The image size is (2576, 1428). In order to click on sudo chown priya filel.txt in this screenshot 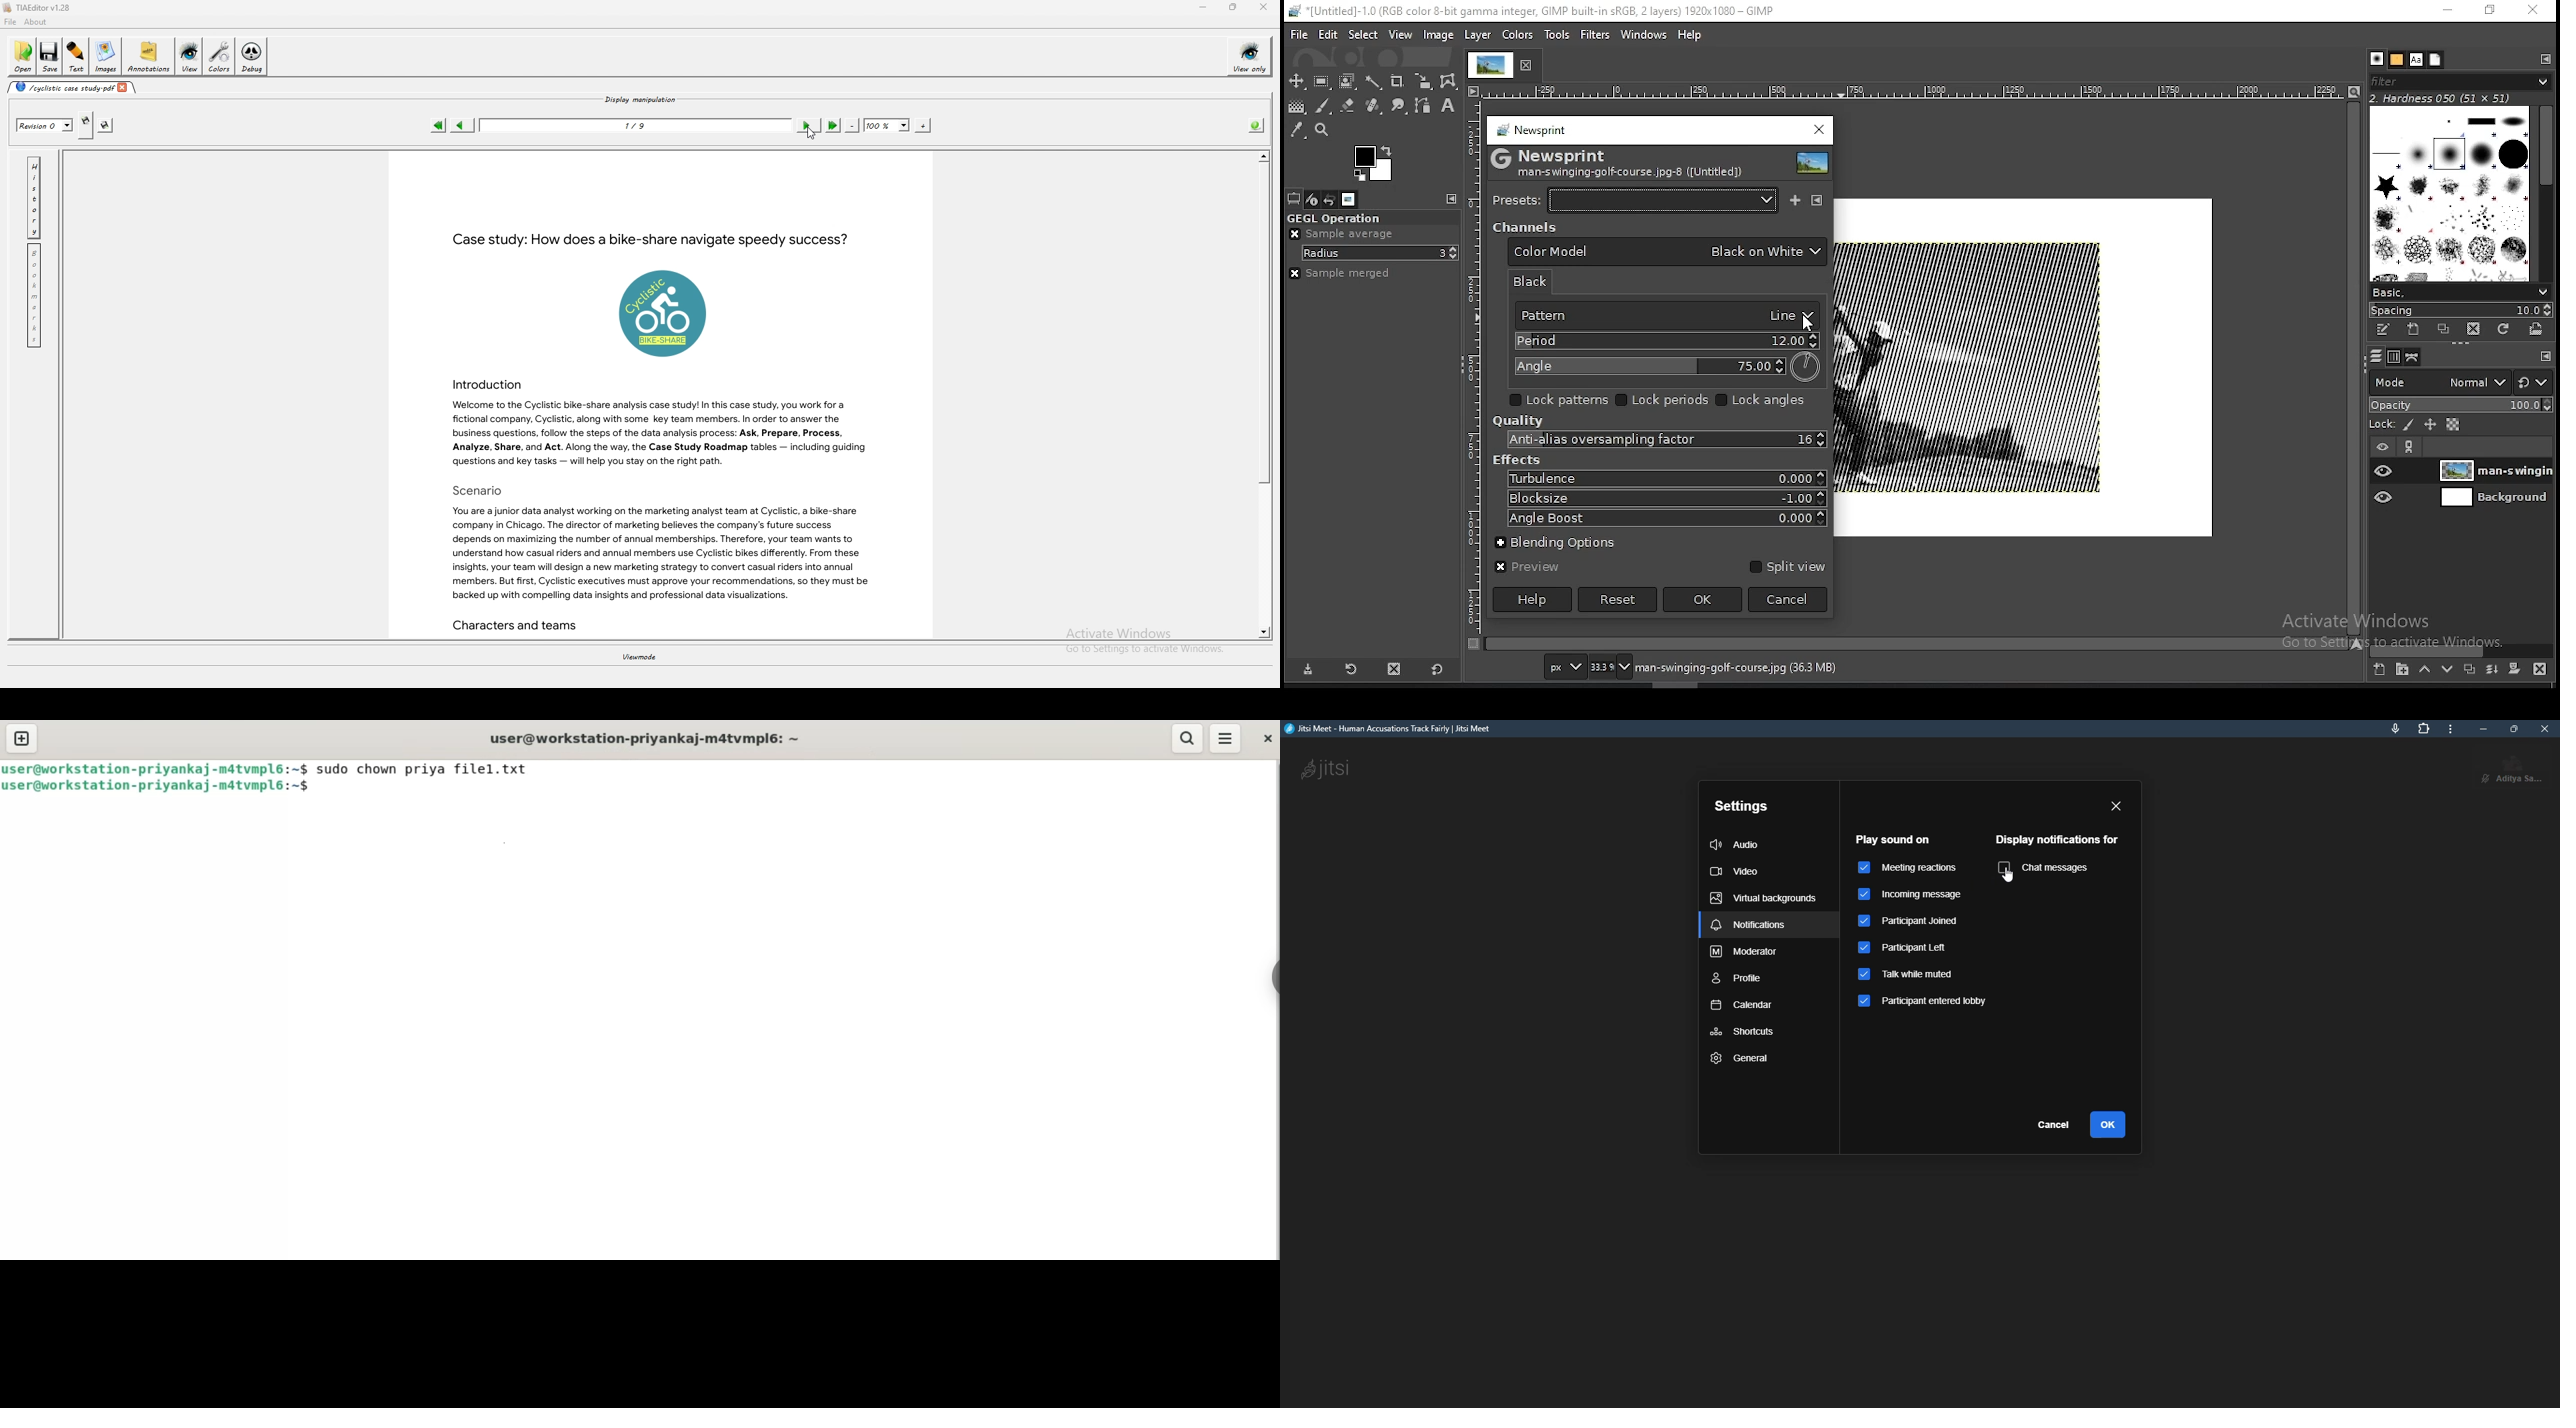, I will do `click(428, 769)`.